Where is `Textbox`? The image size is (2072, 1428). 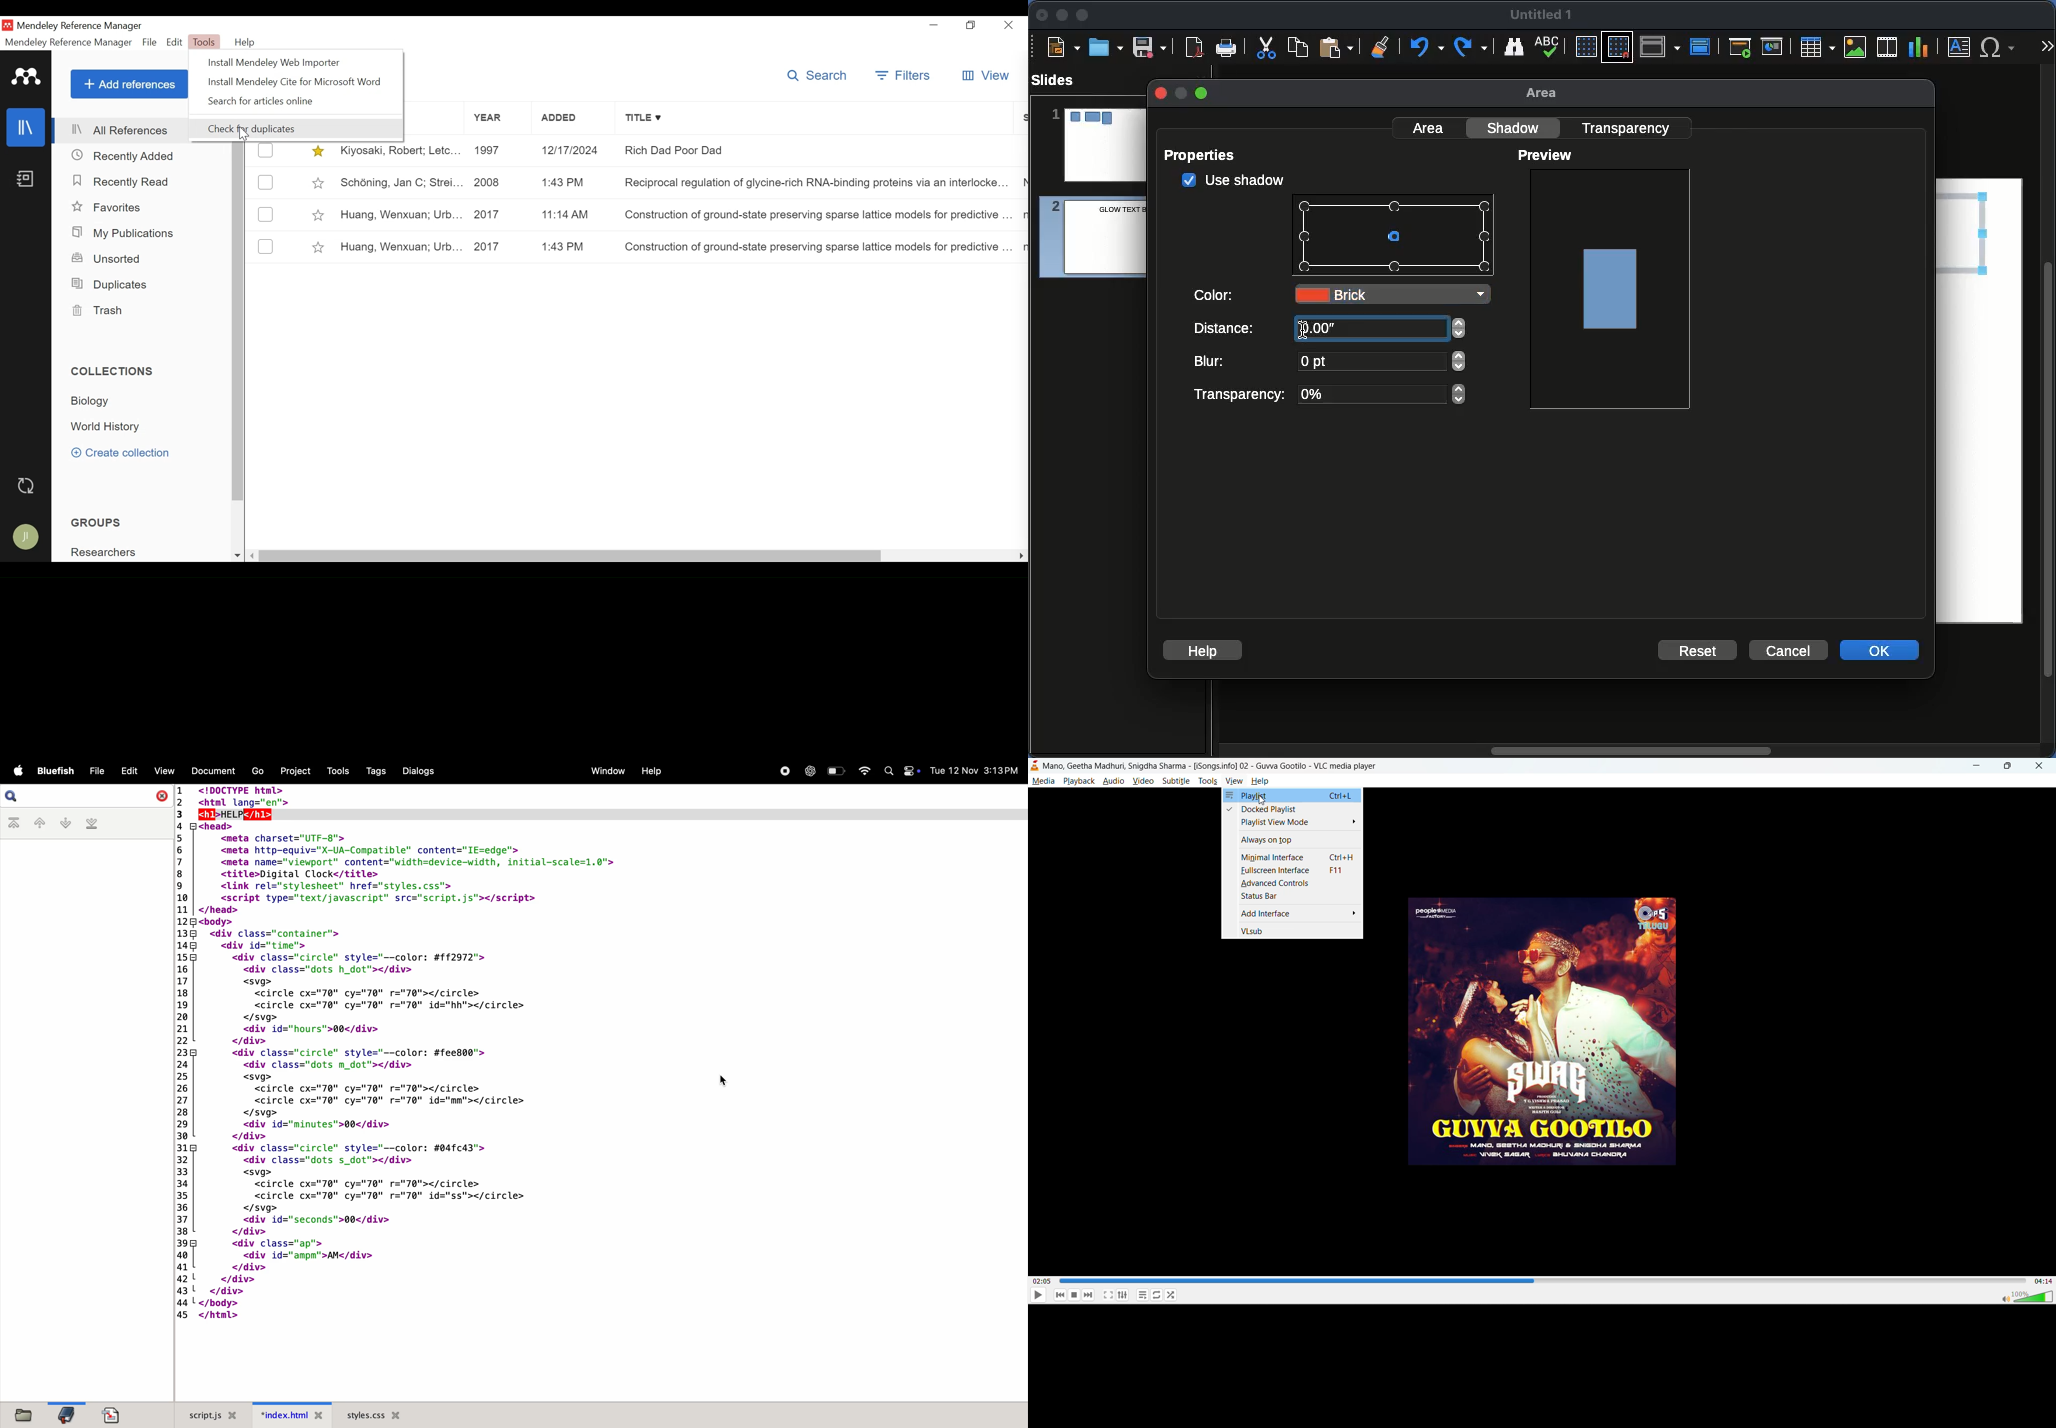
Textbox is located at coordinates (1960, 46).